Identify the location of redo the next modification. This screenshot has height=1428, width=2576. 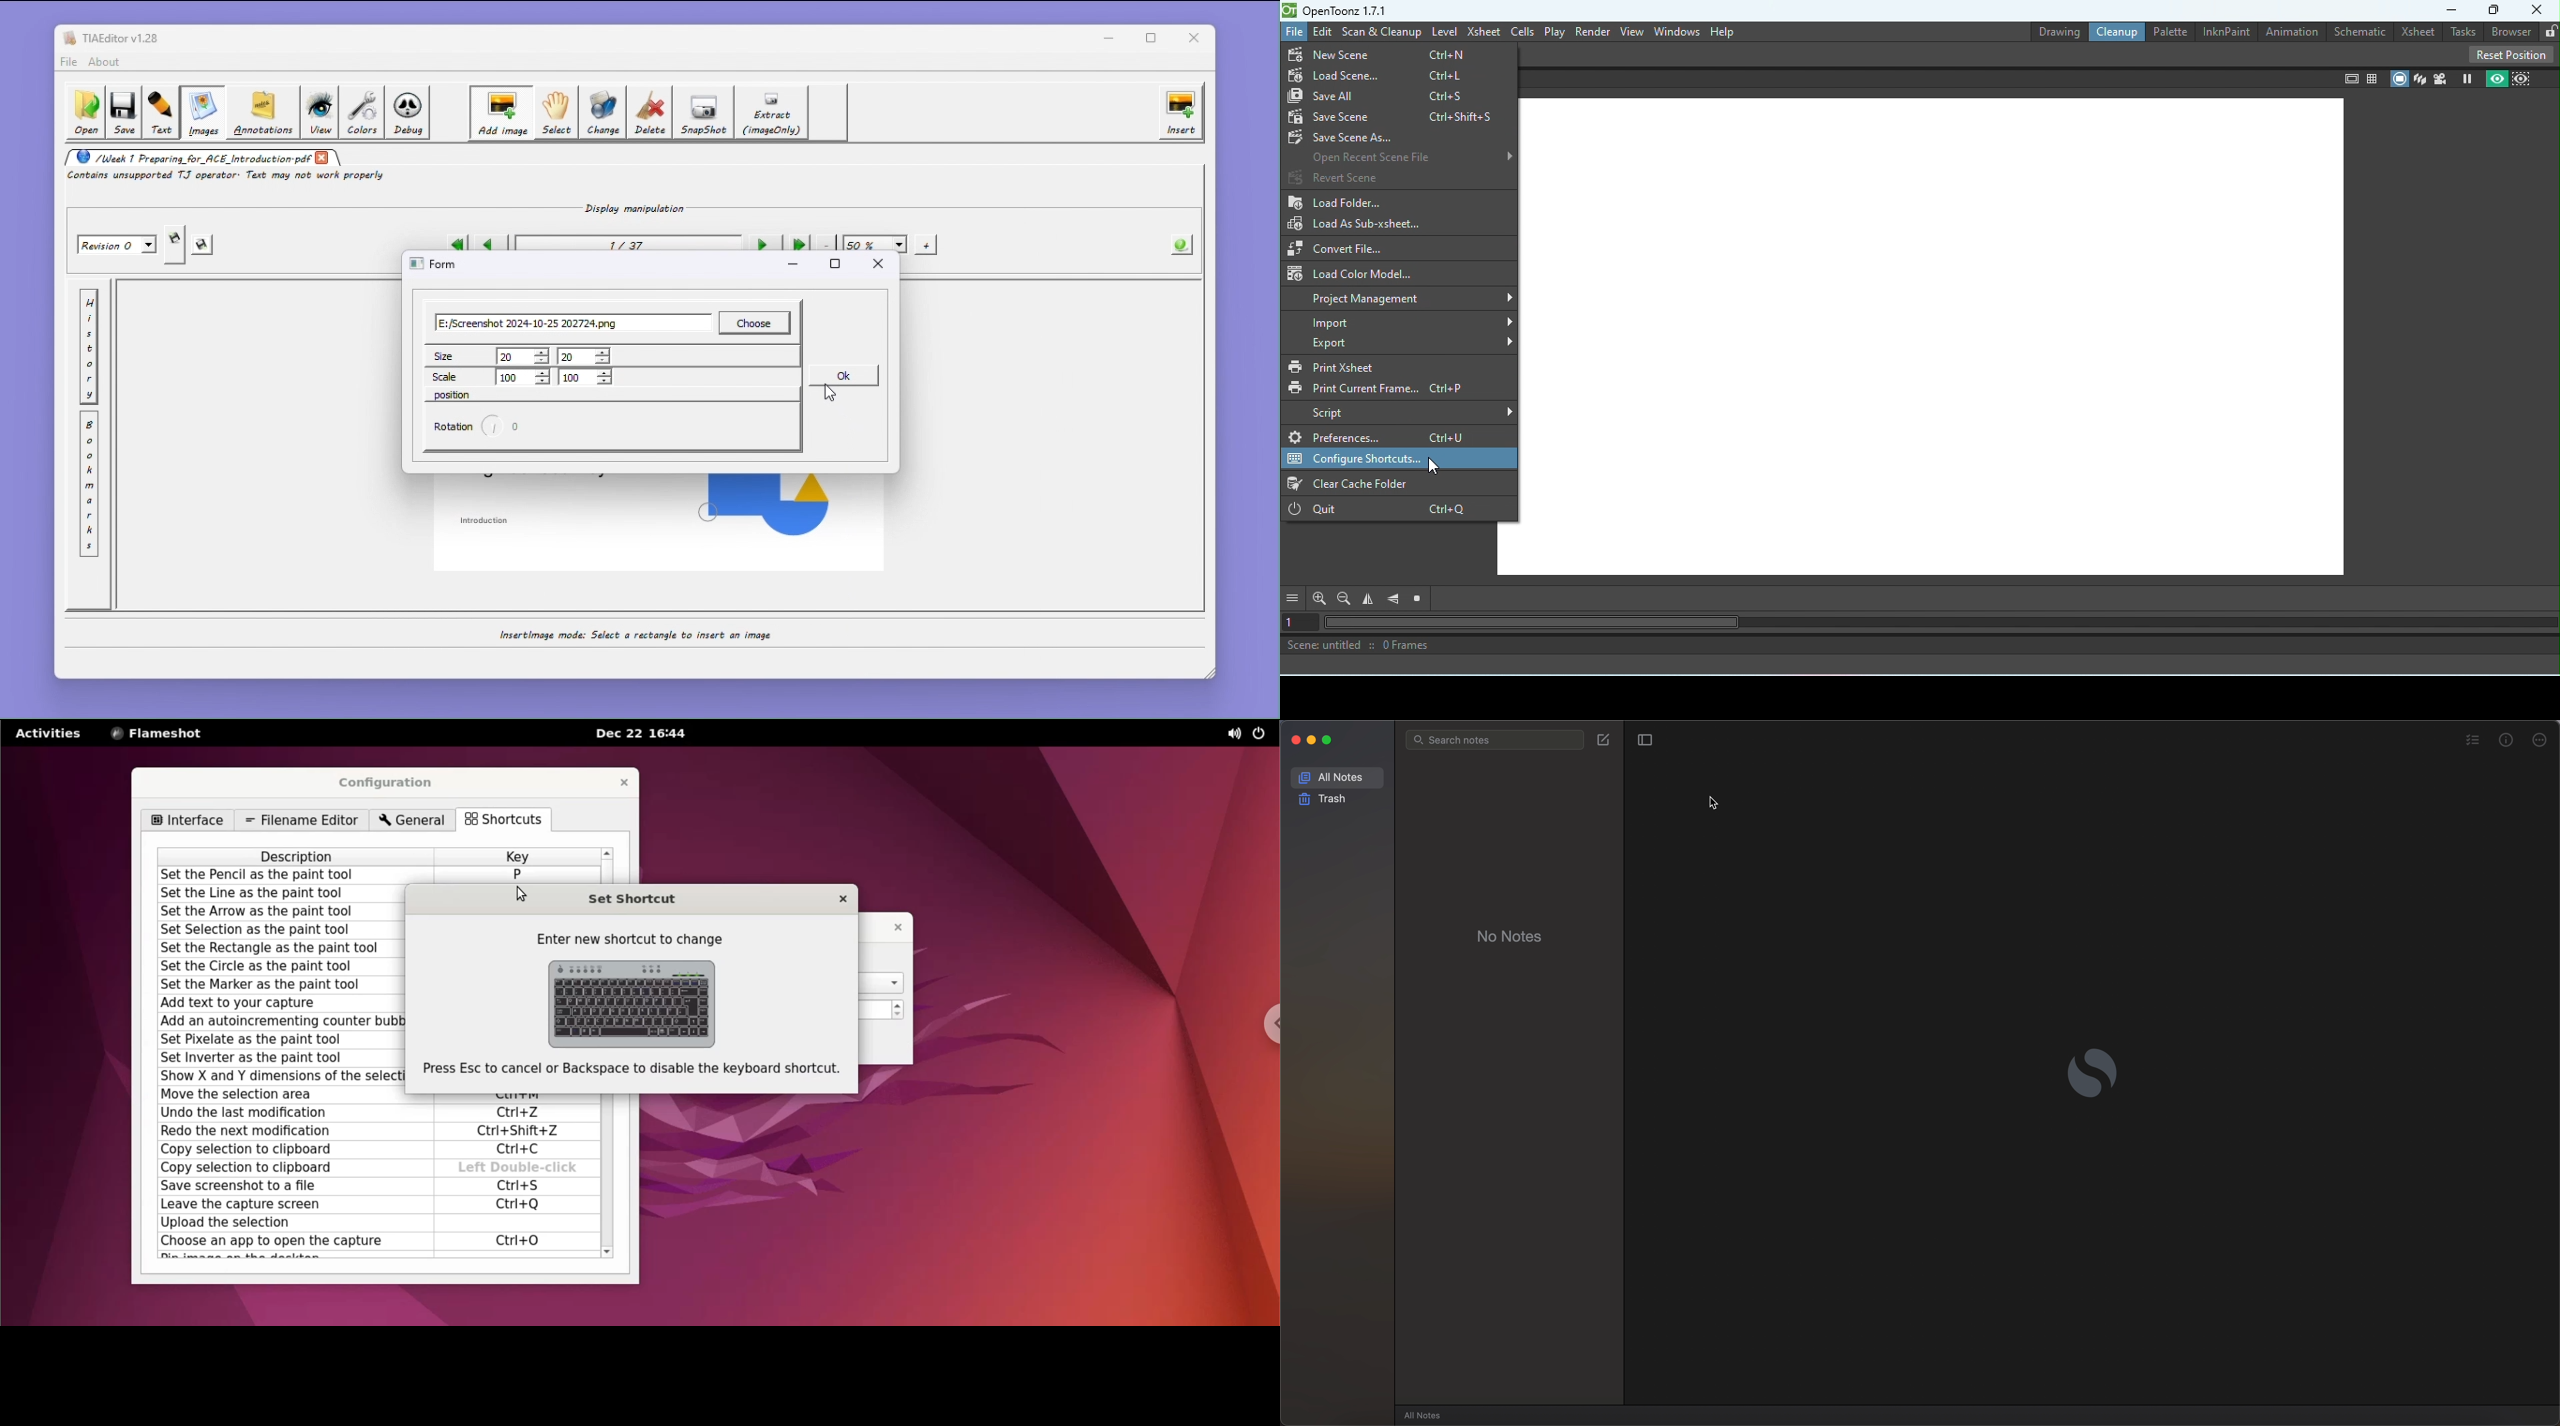
(289, 1133).